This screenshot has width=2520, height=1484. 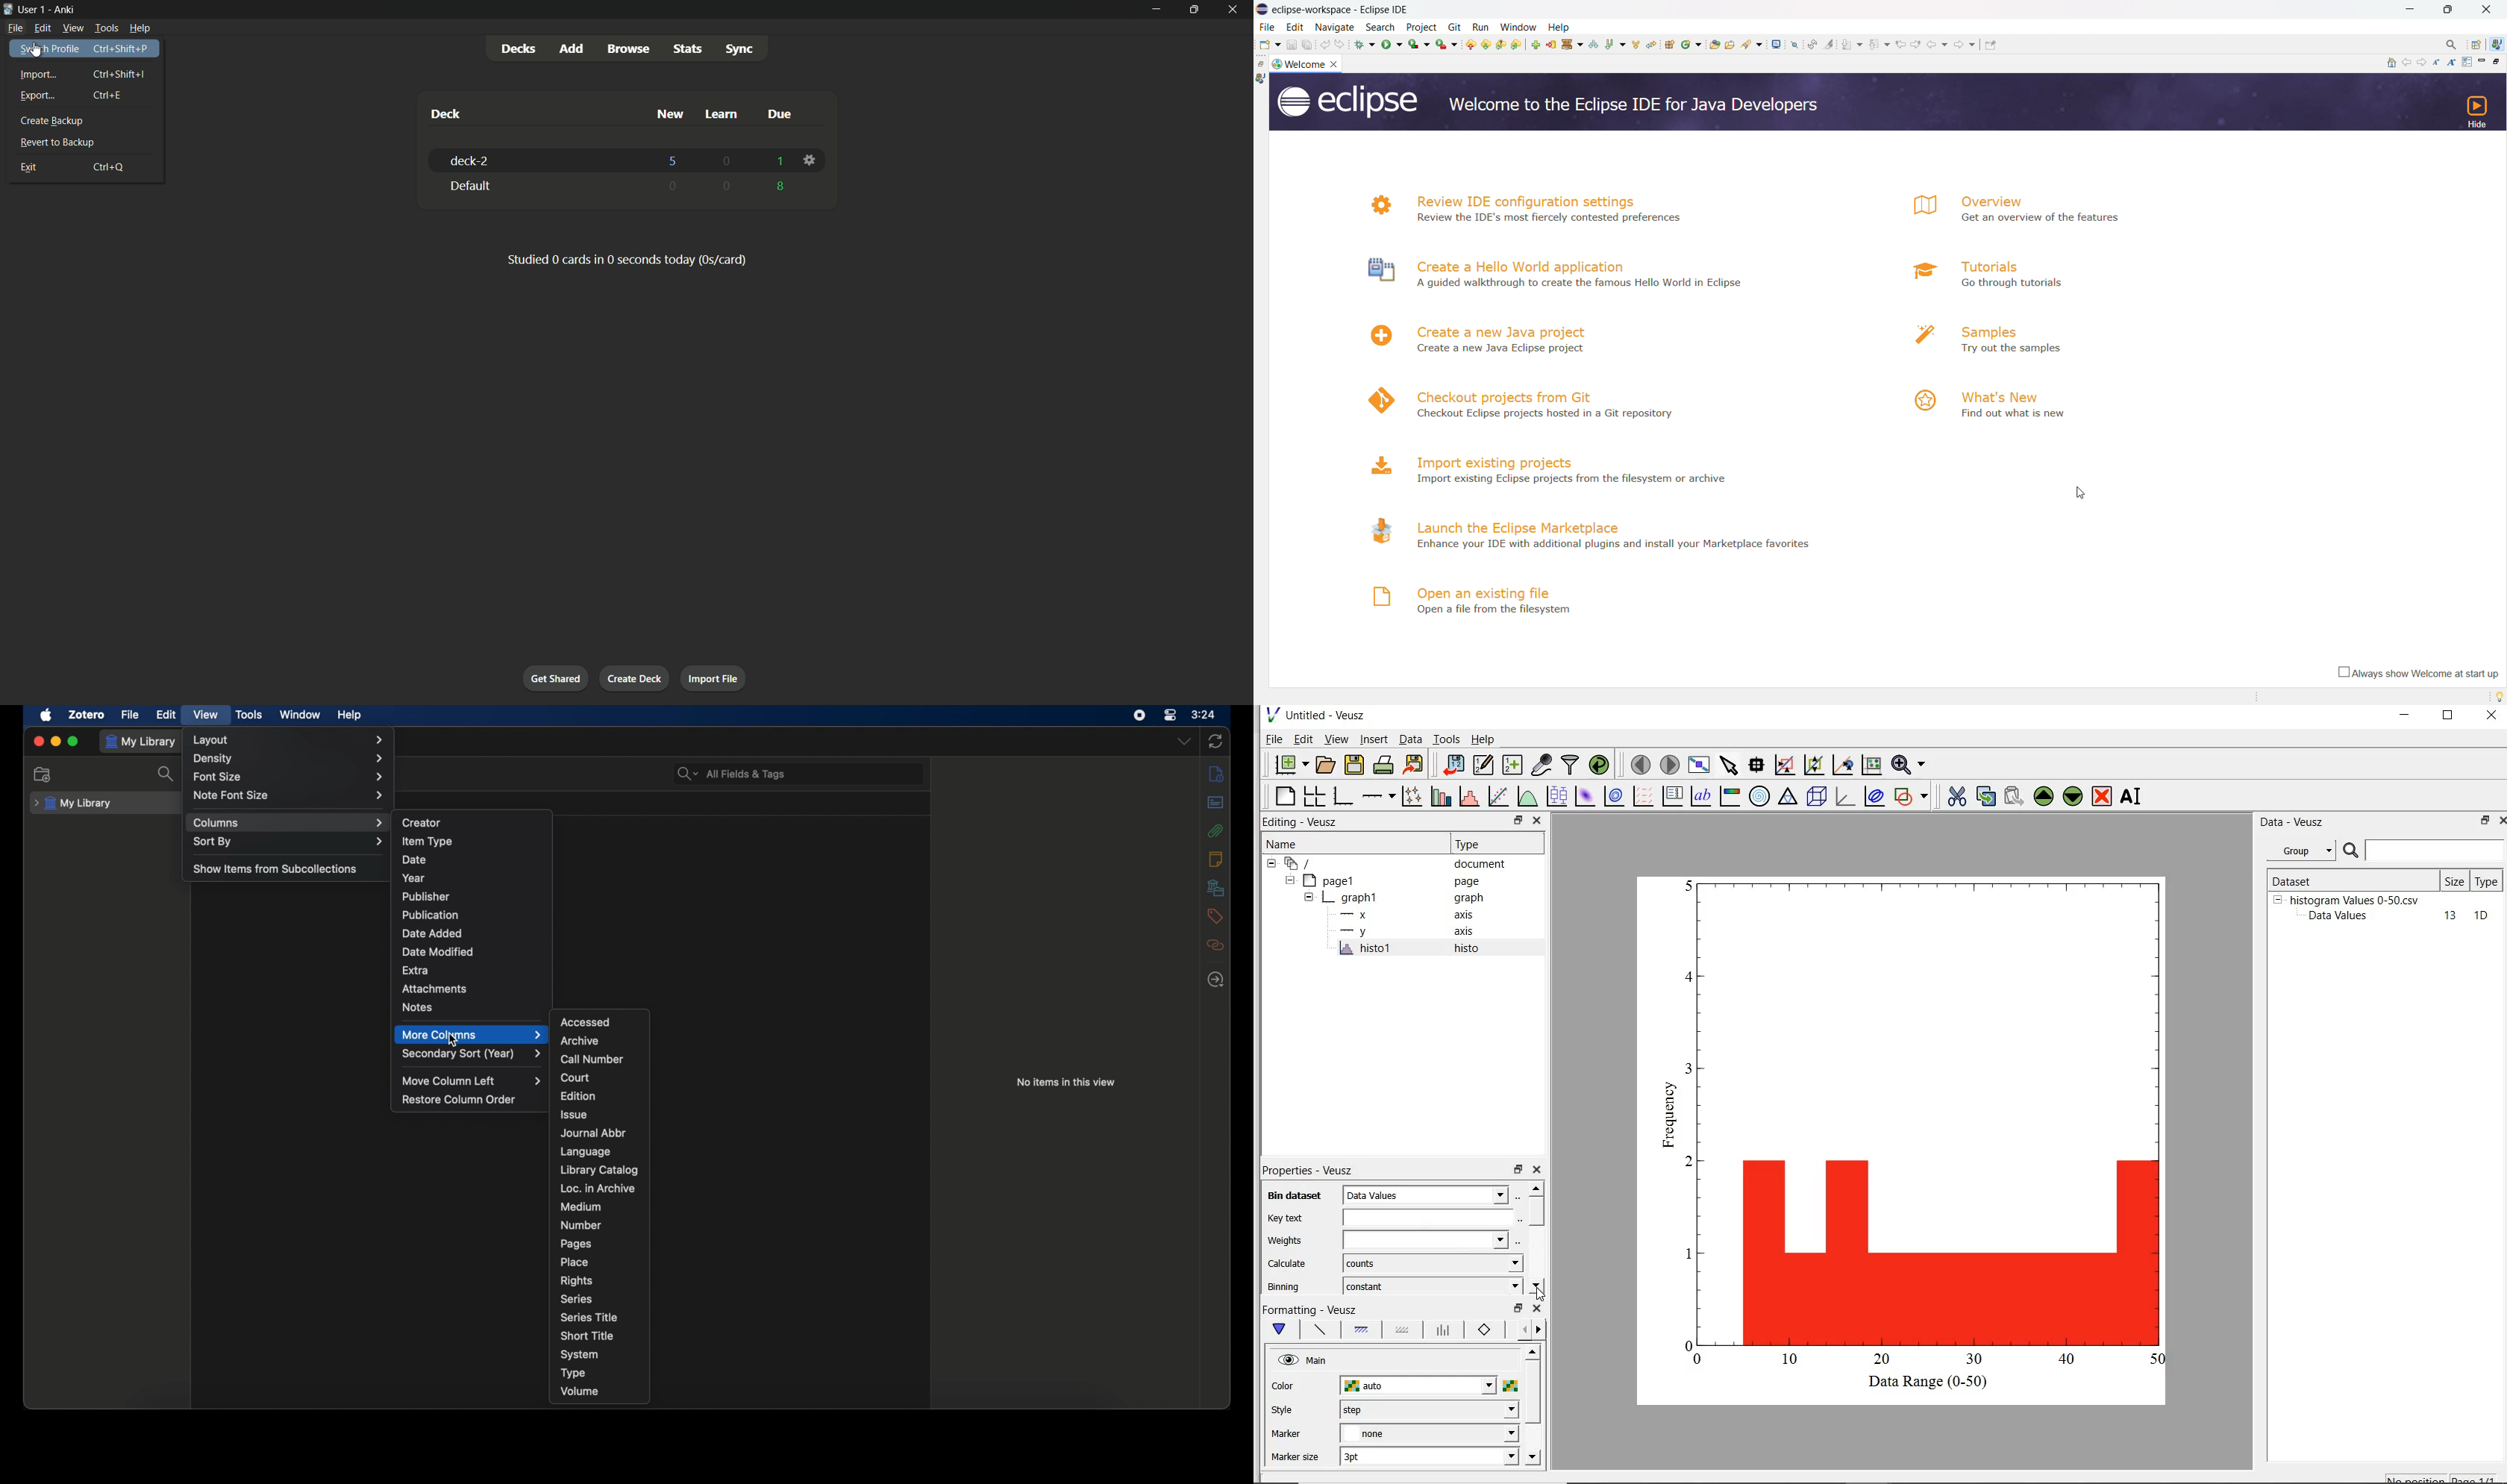 I want to click on tip of the day, so click(x=2495, y=696).